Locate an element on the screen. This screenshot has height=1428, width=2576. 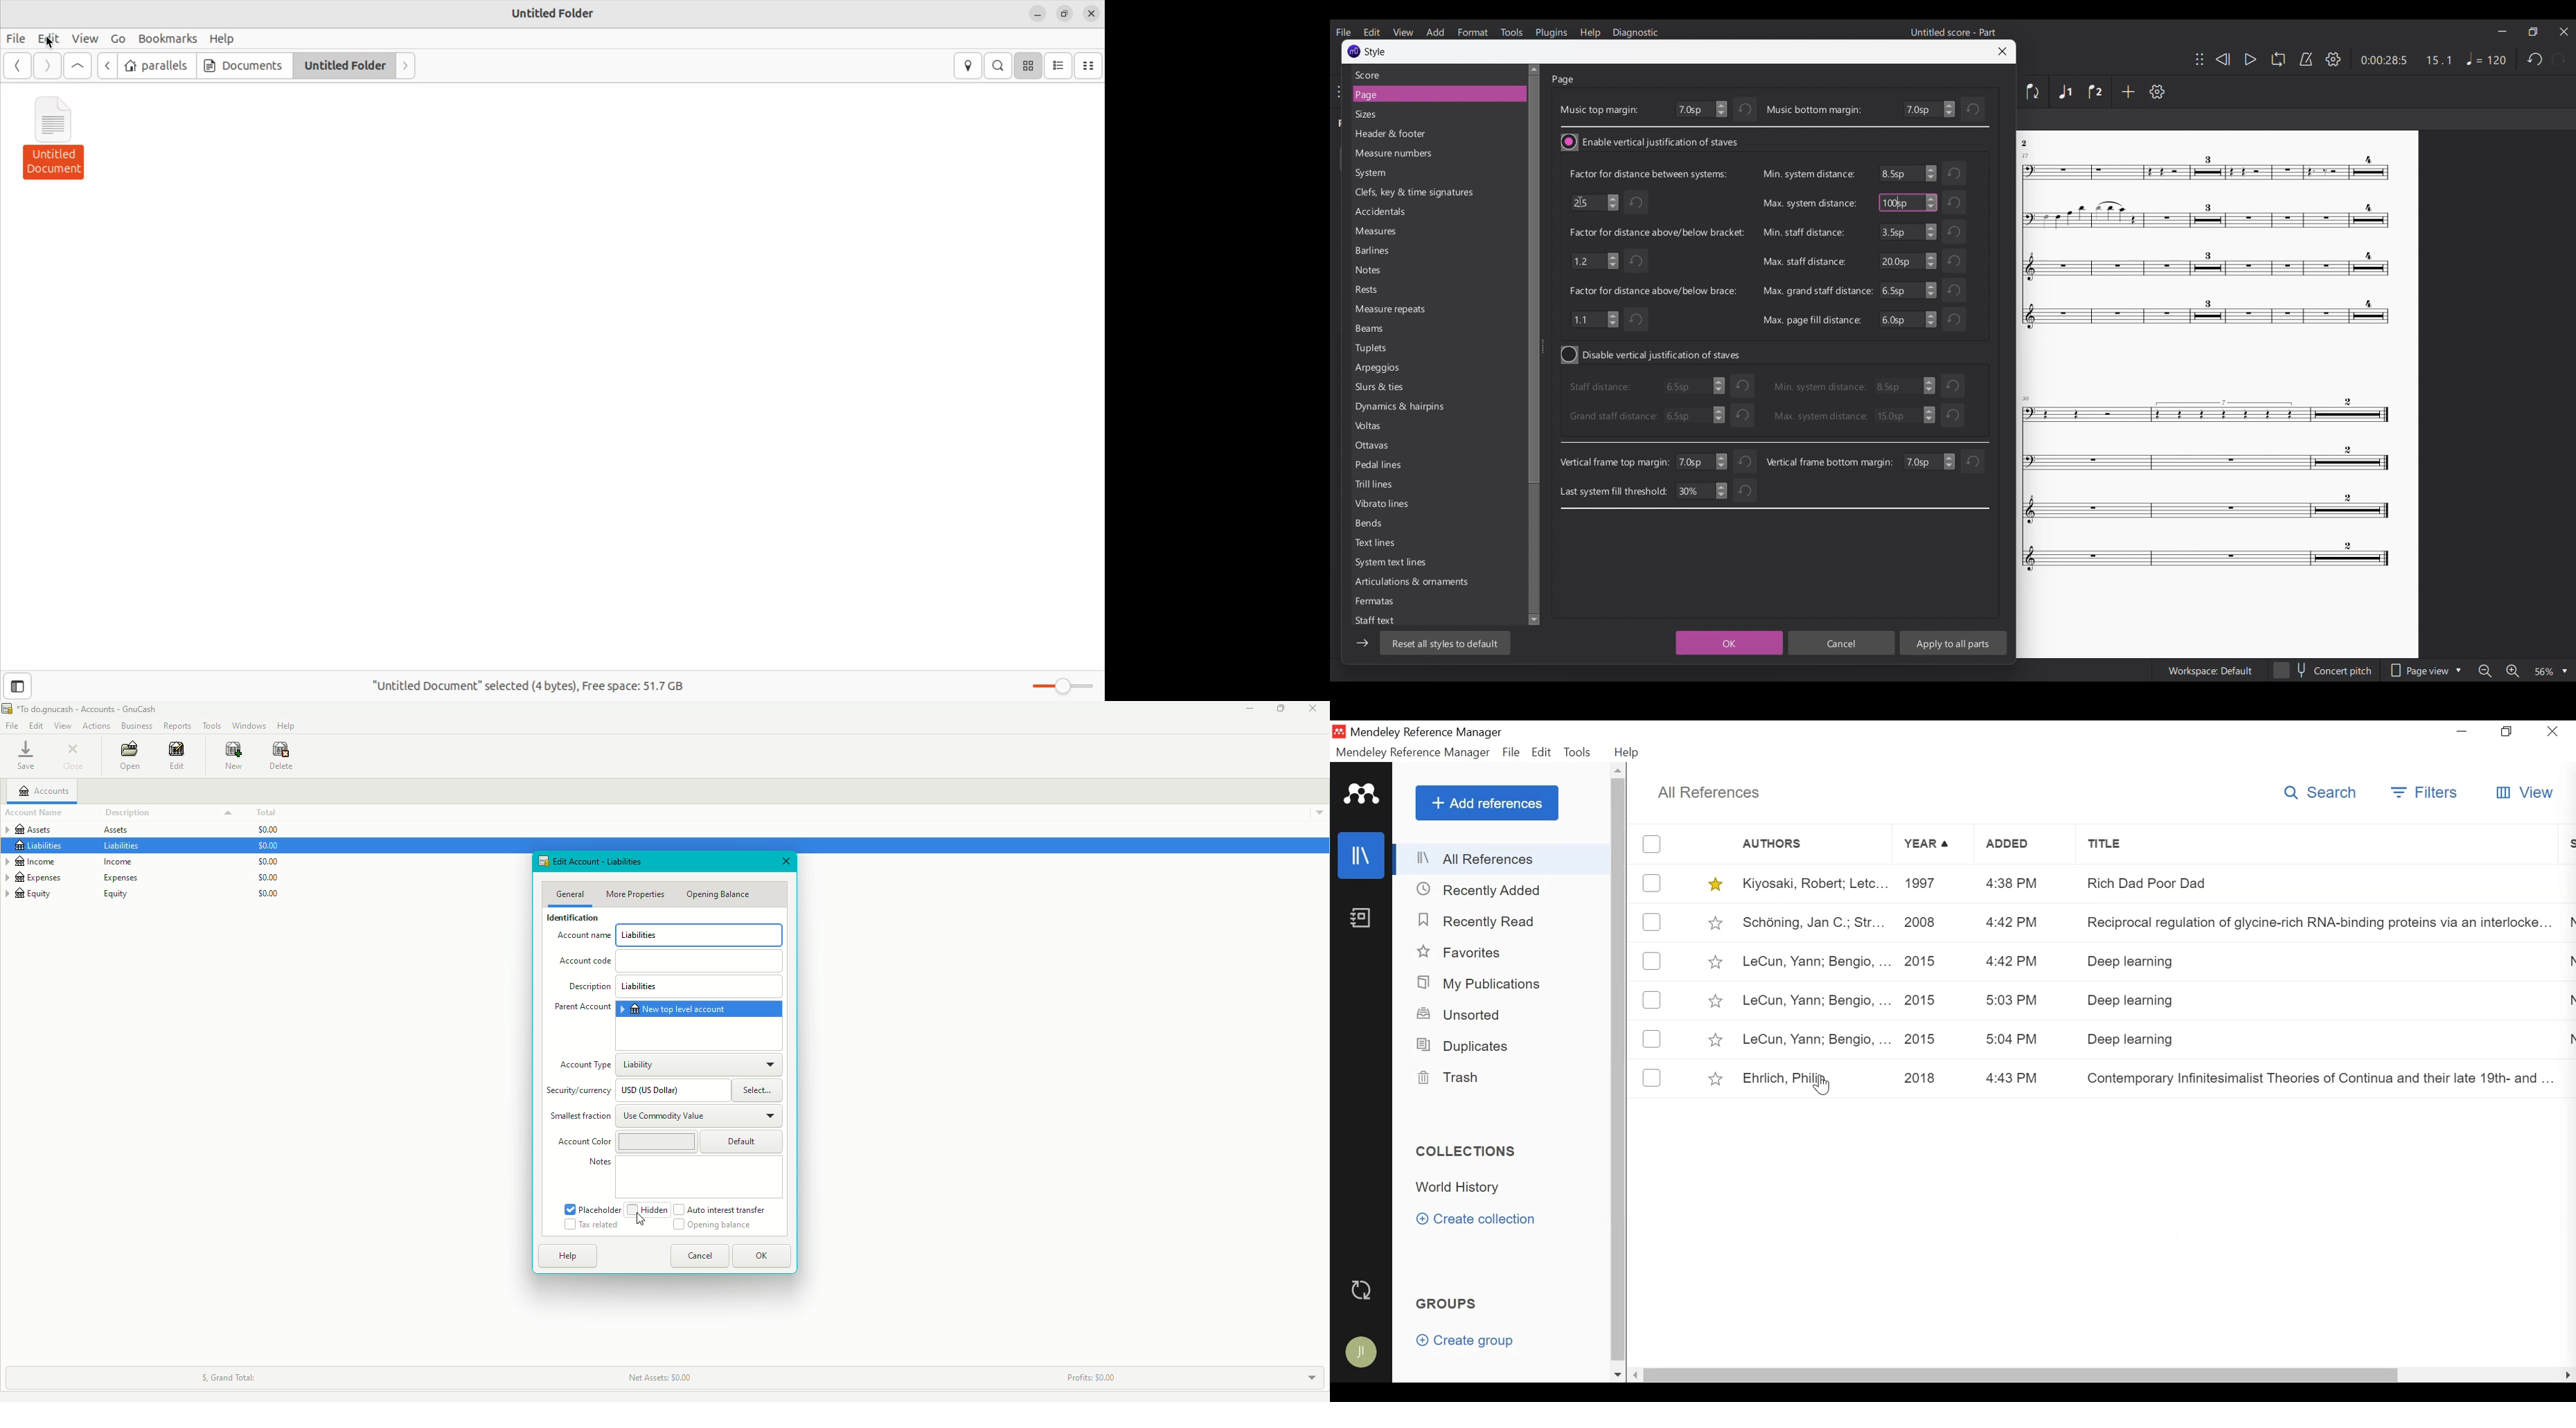
Kiyosaki, Robert; Letc... is located at coordinates (1813, 884).